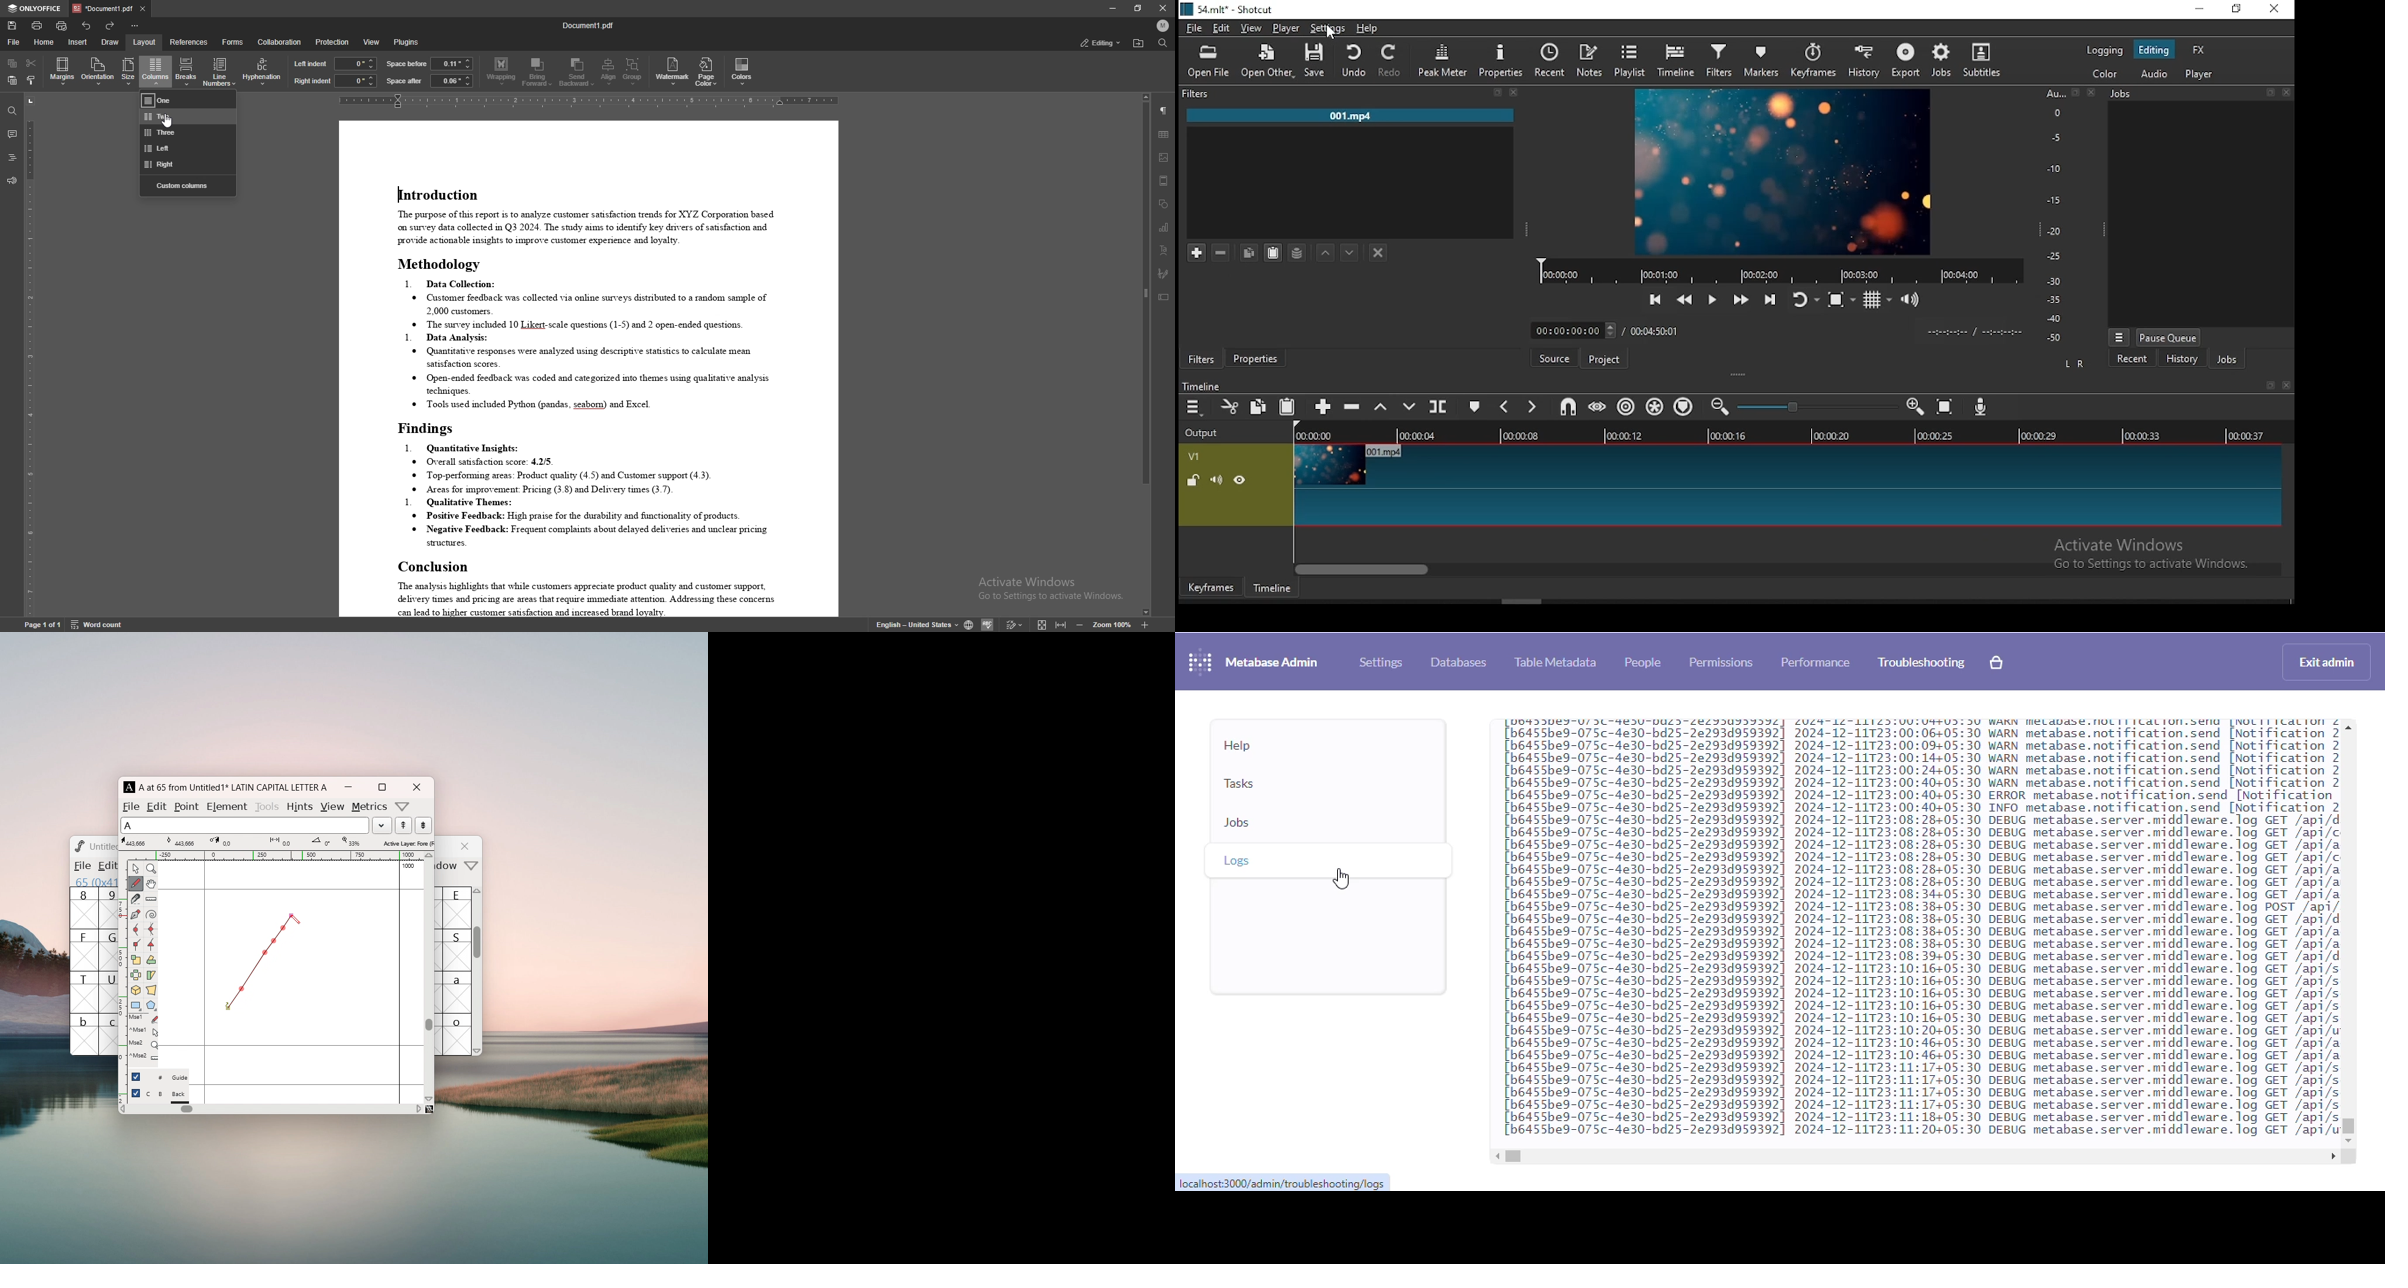 Image resolution: width=2408 pixels, height=1288 pixels. Describe the element at coordinates (291, 1046) in the screenshot. I see `baseline` at that location.